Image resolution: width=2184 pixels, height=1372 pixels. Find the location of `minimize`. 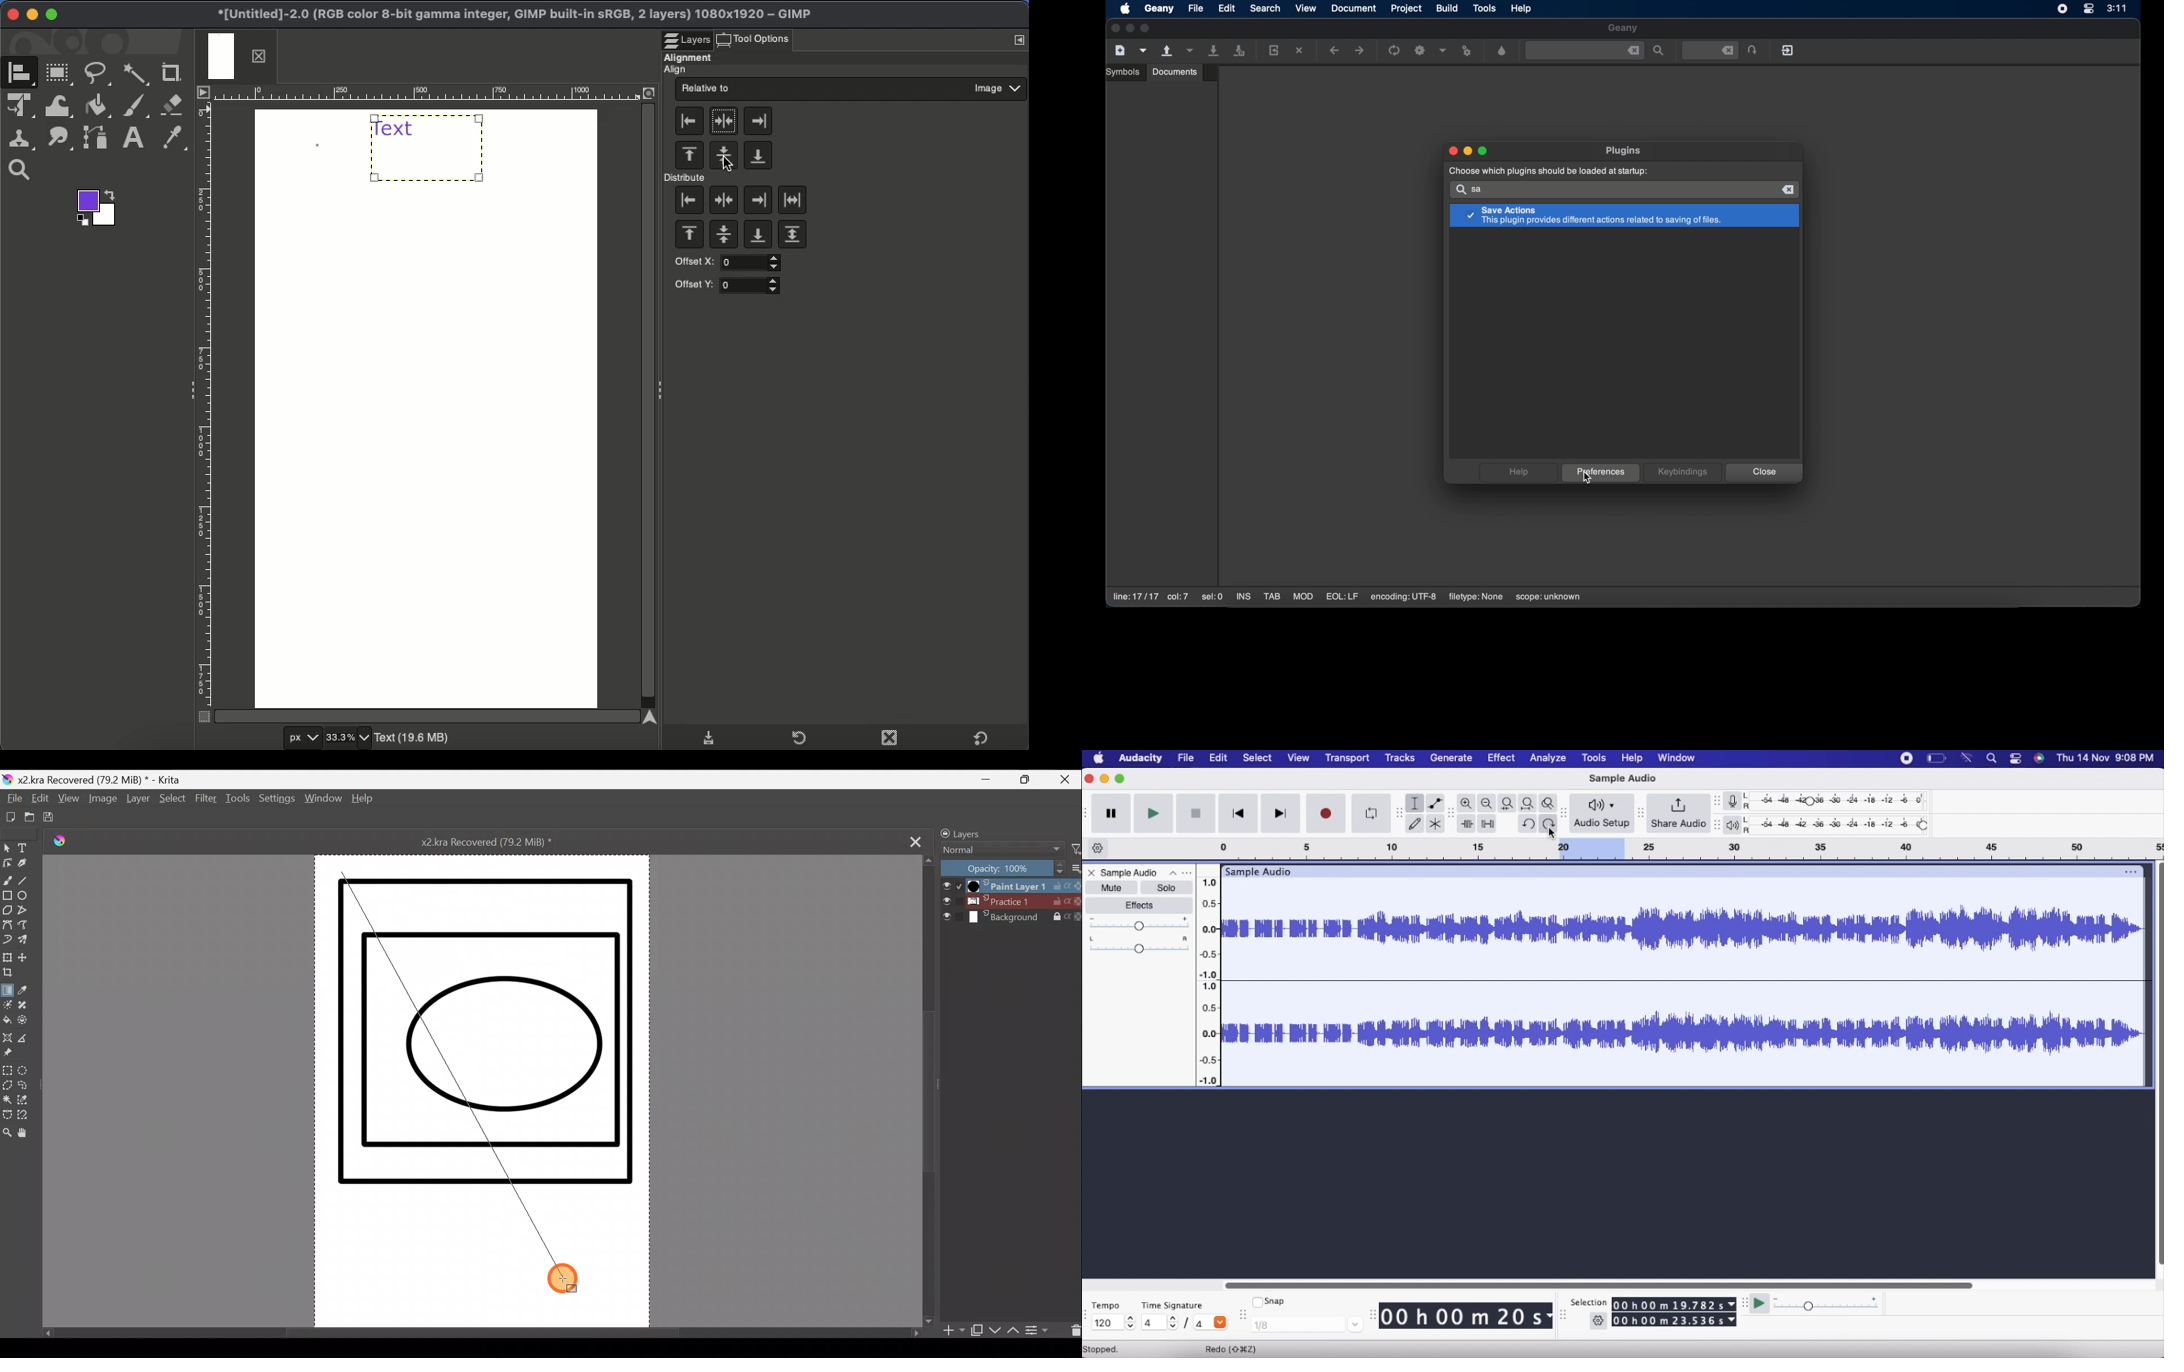

minimize is located at coordinates (1130, 29).